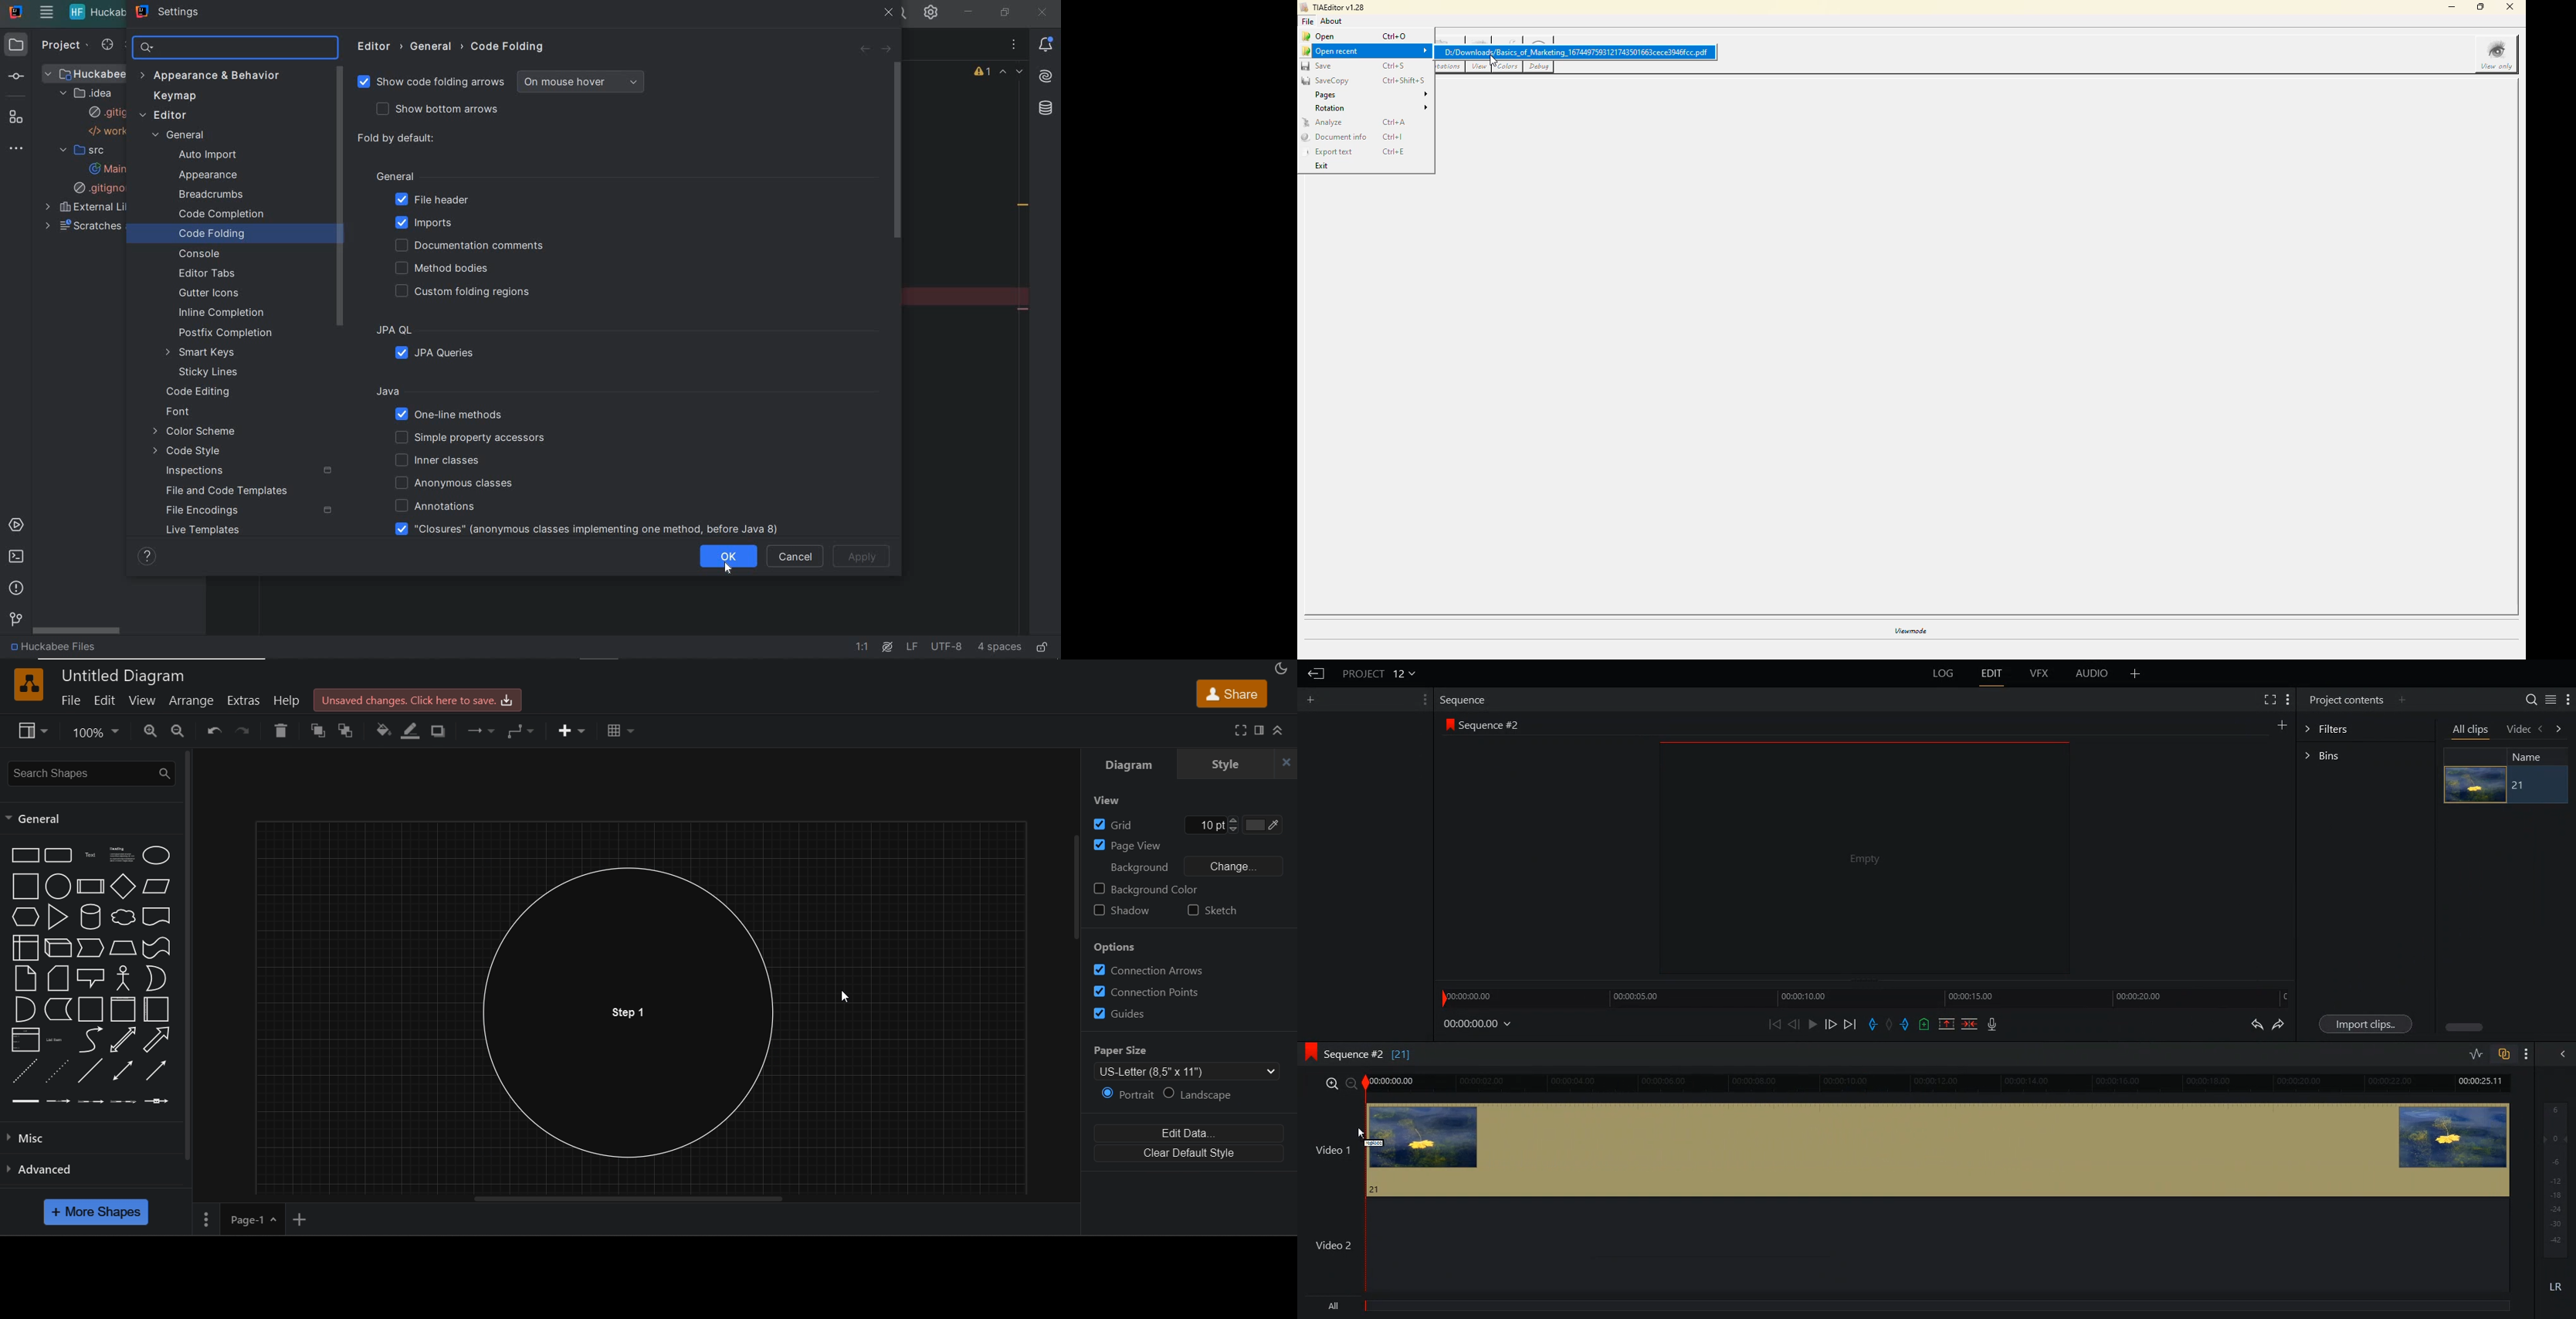 This screenshot has width=2576, height=1344. Describe the element at coordinates (33, 820) in the screenshot. I see `general` at that location.